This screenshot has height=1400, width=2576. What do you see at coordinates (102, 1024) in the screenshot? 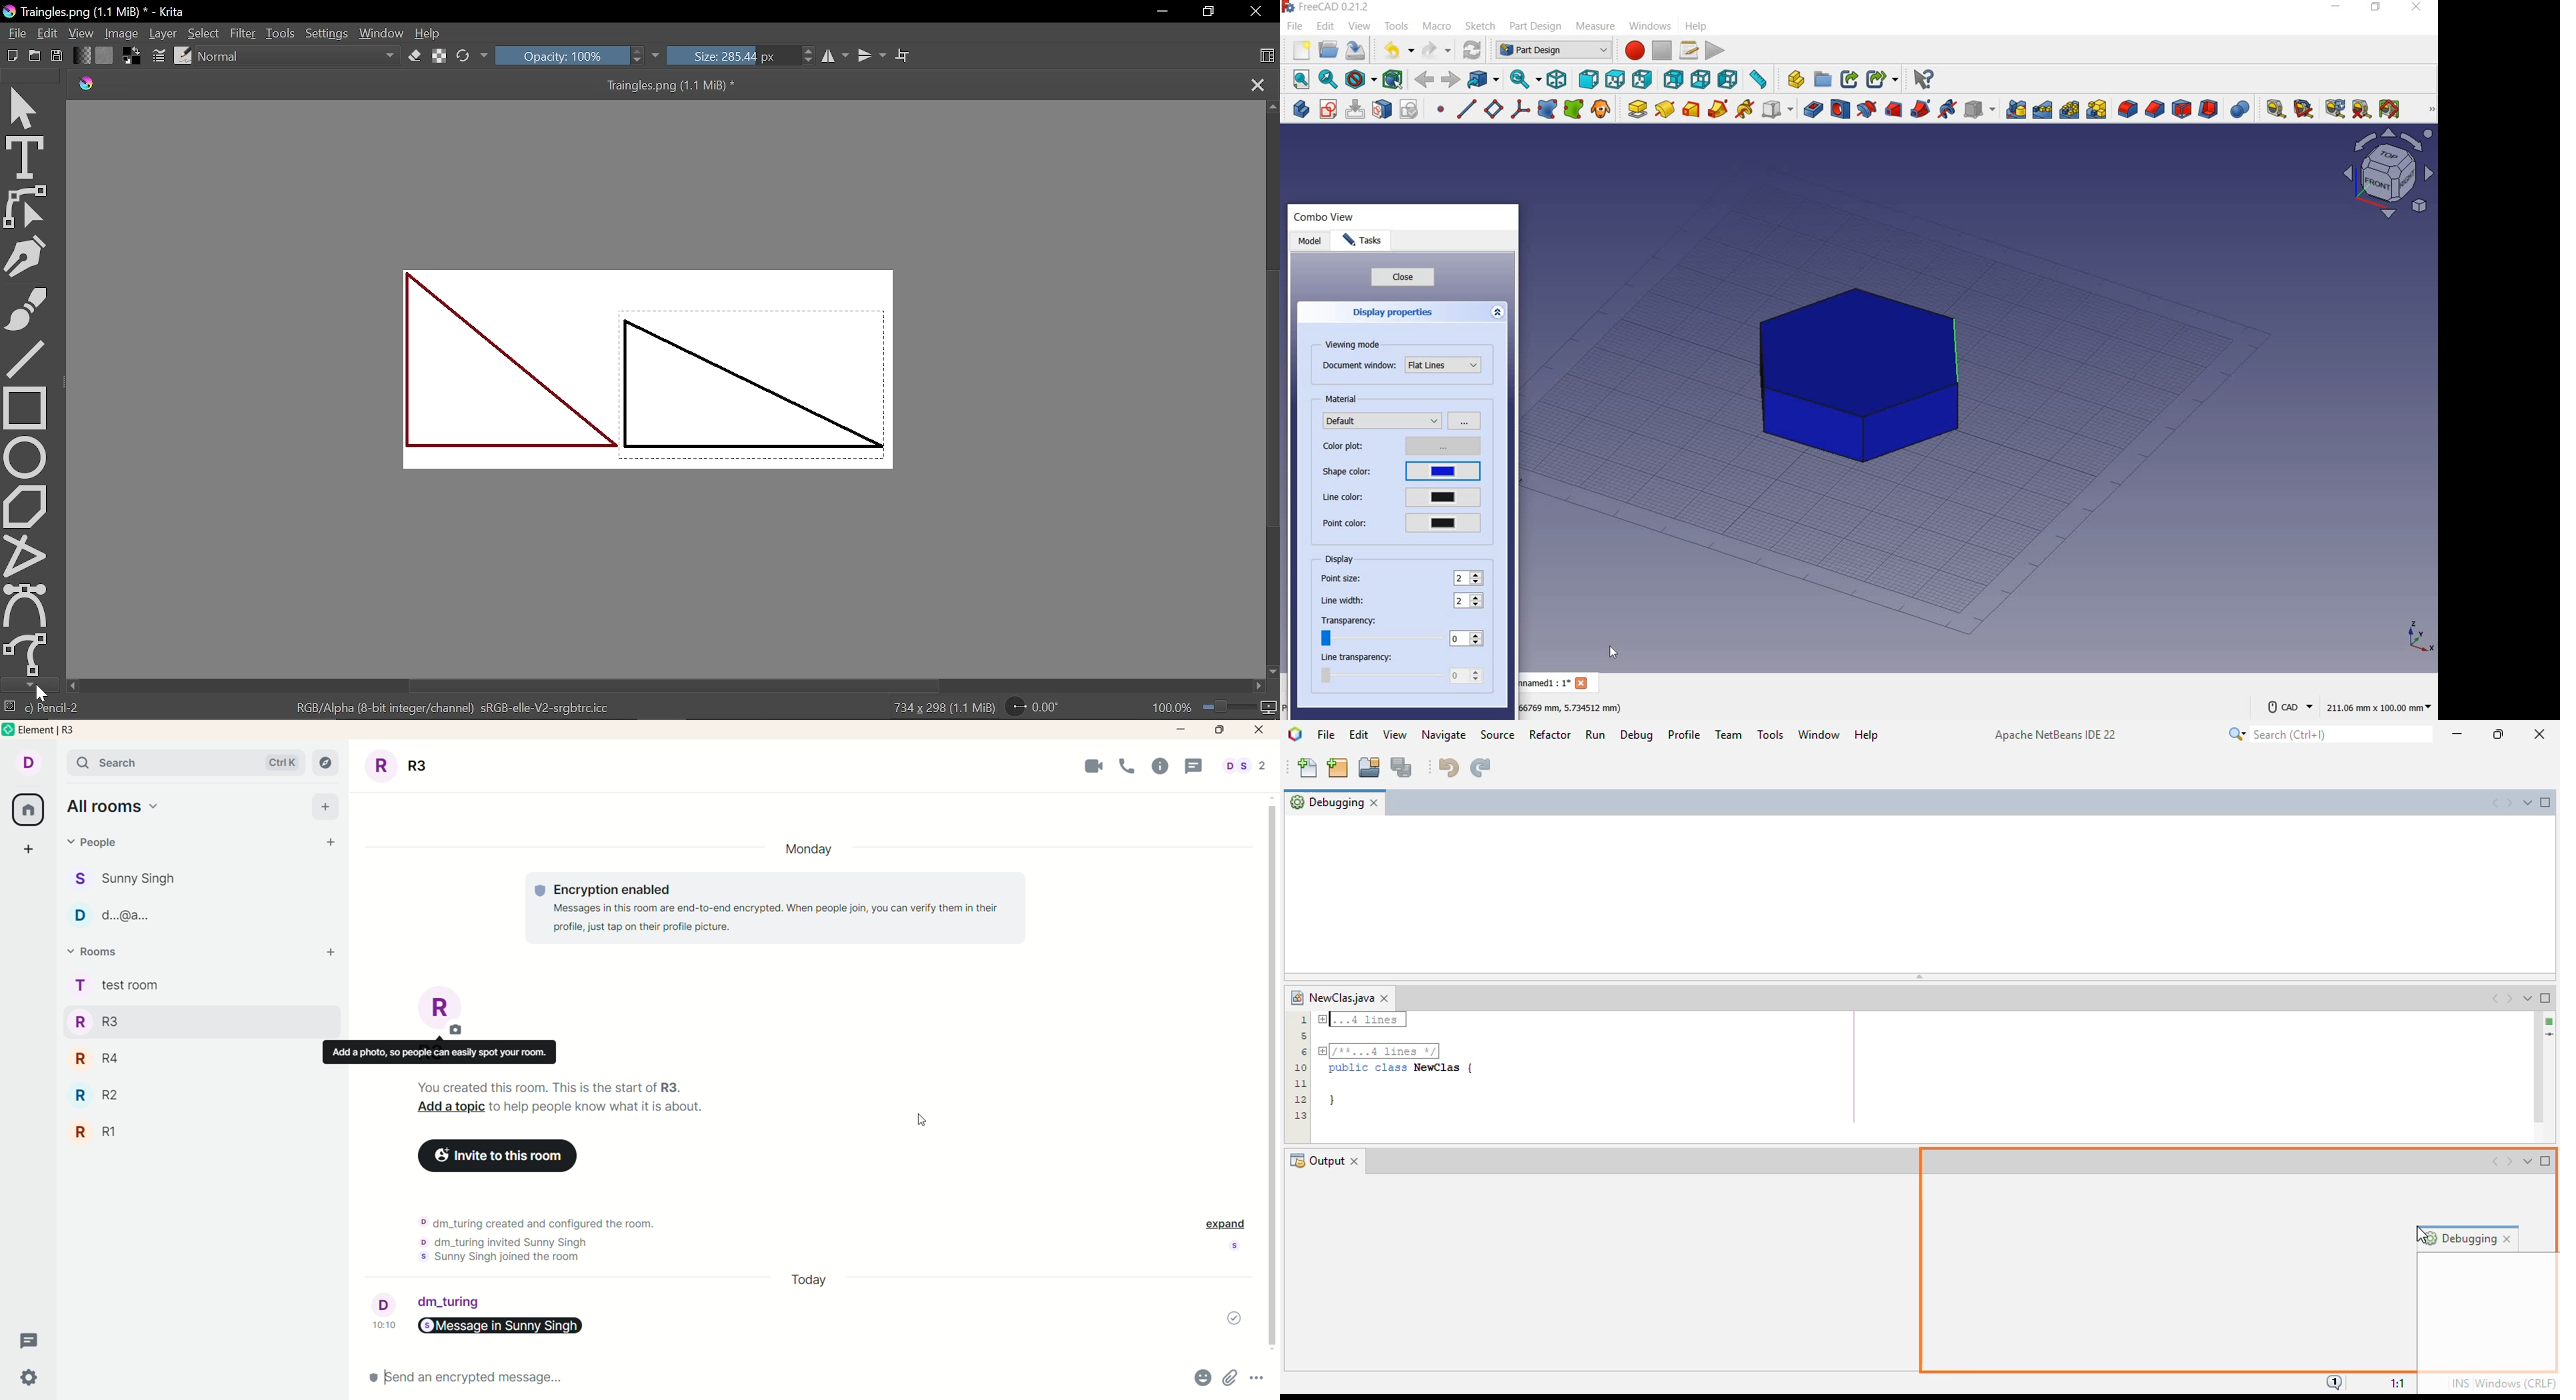
I see `R3` at bounding box center [102, 1024].